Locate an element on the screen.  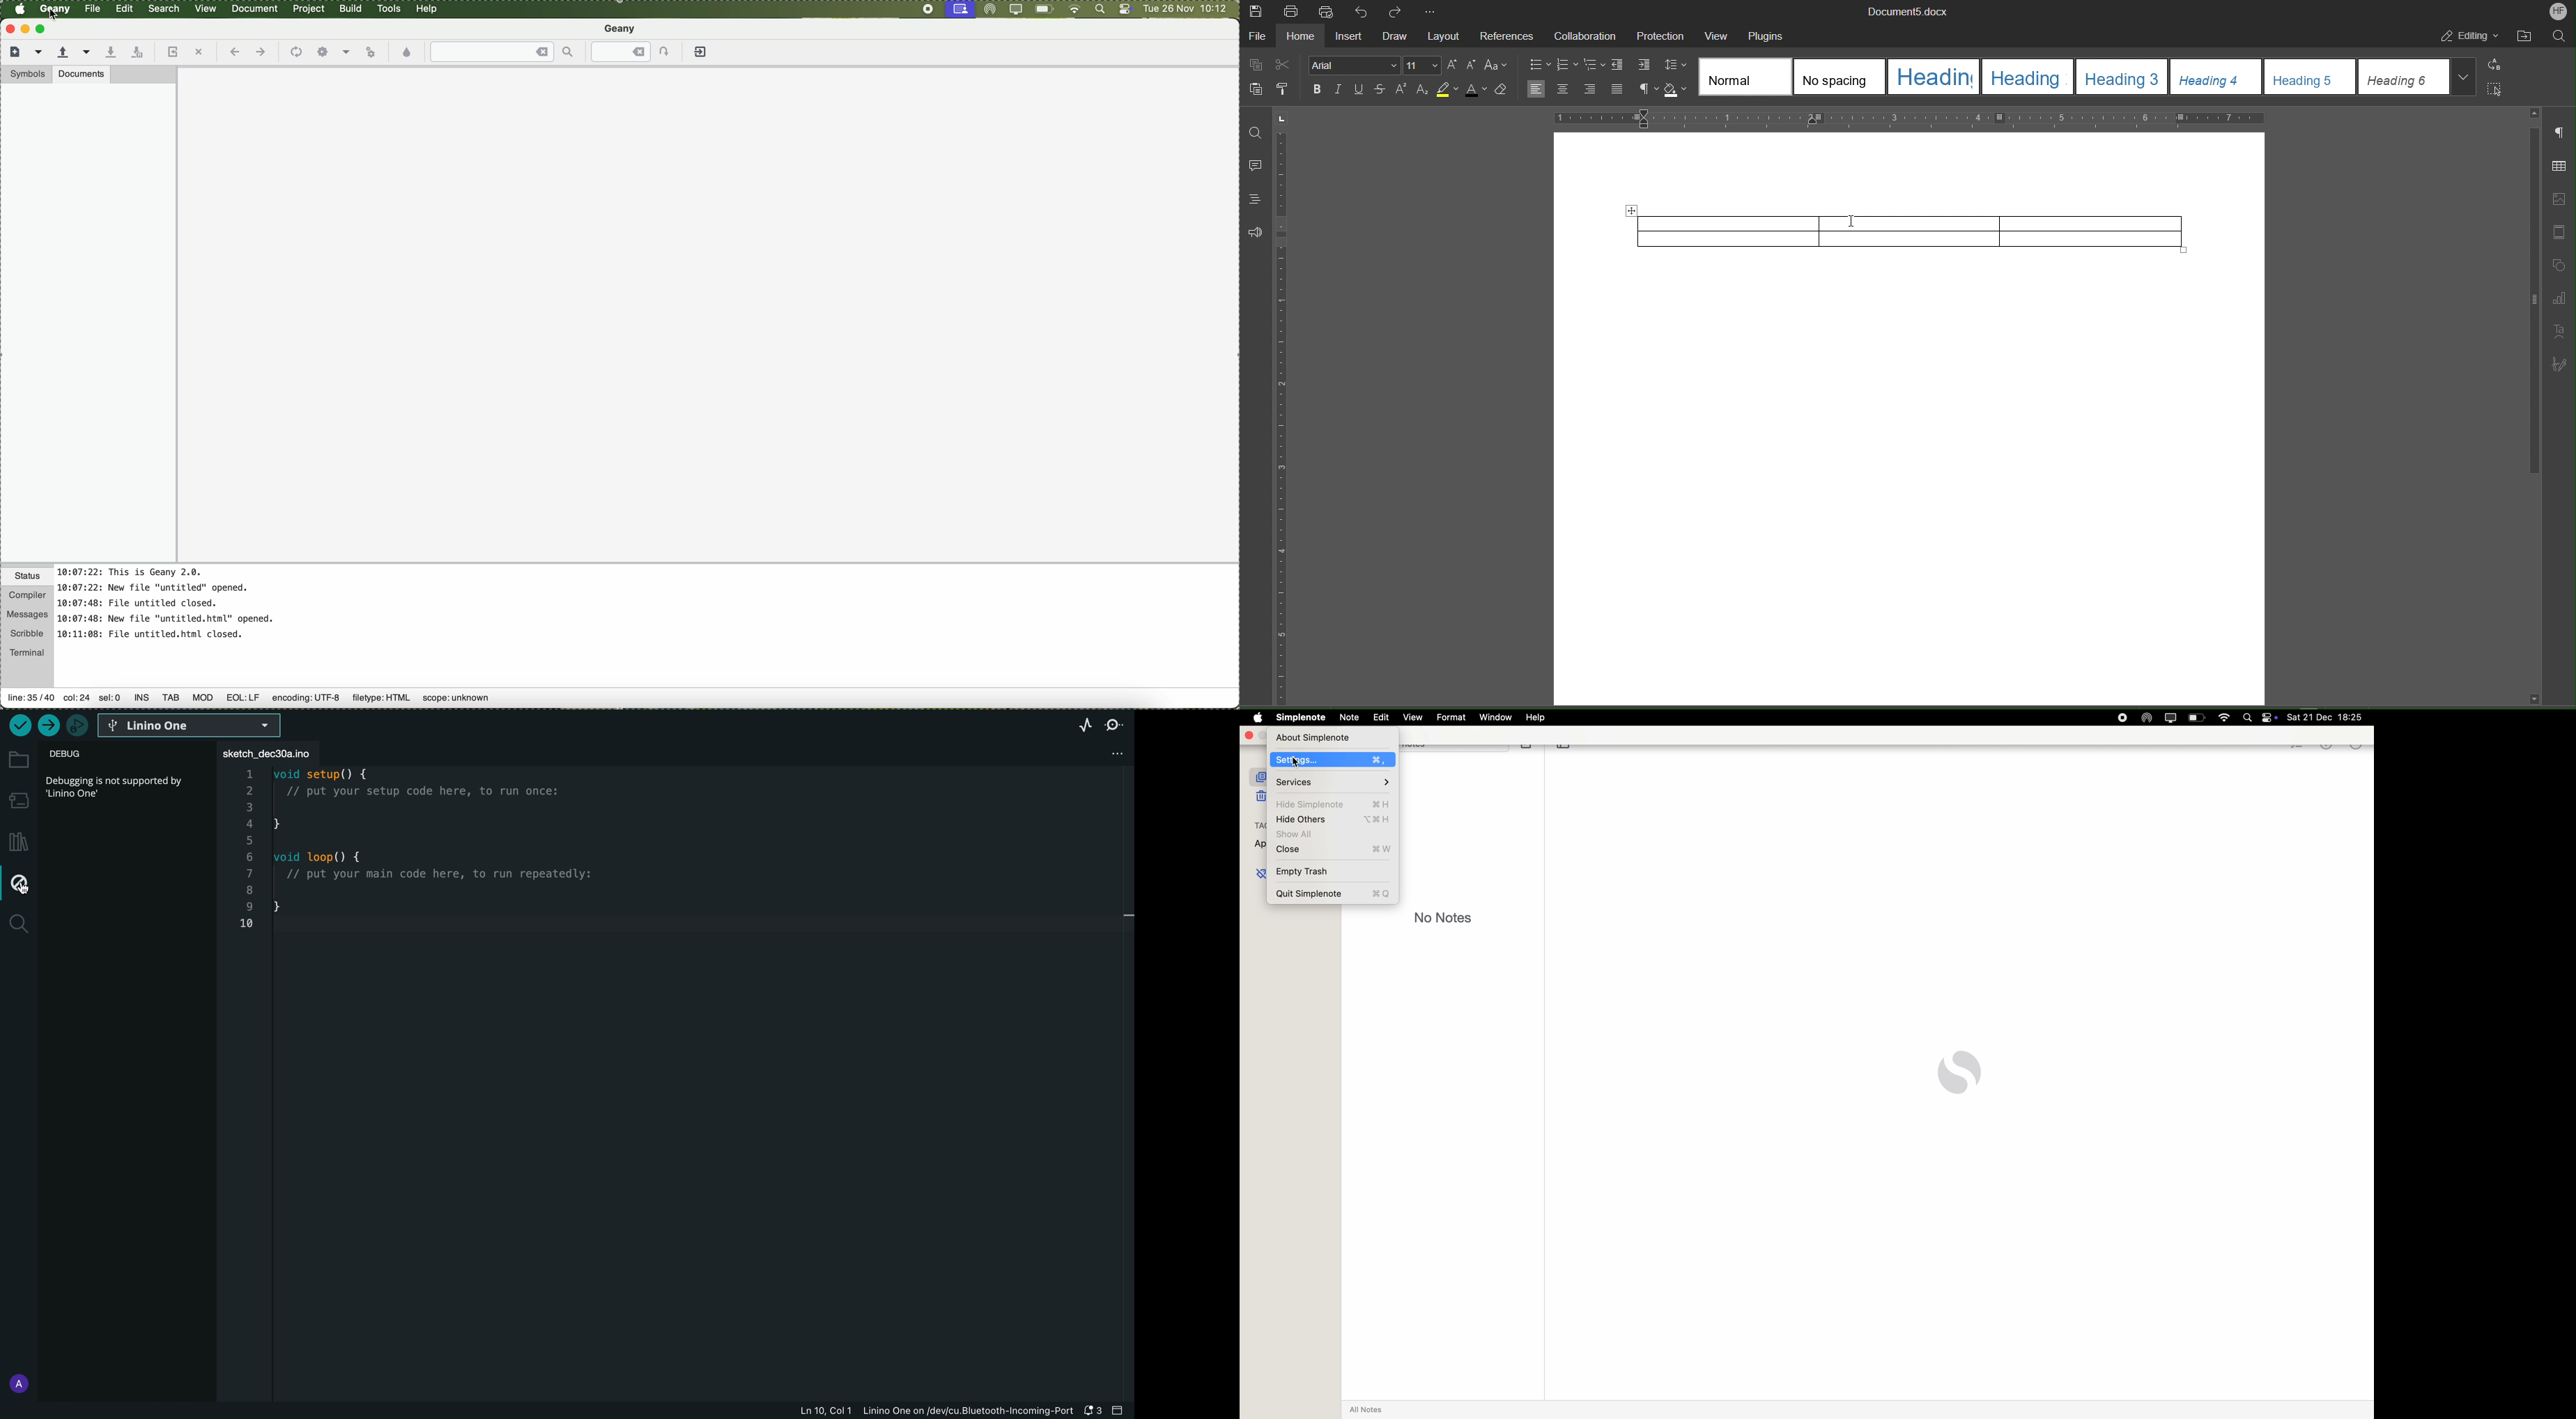
Collaboration is located at coordinates (1585, 36).